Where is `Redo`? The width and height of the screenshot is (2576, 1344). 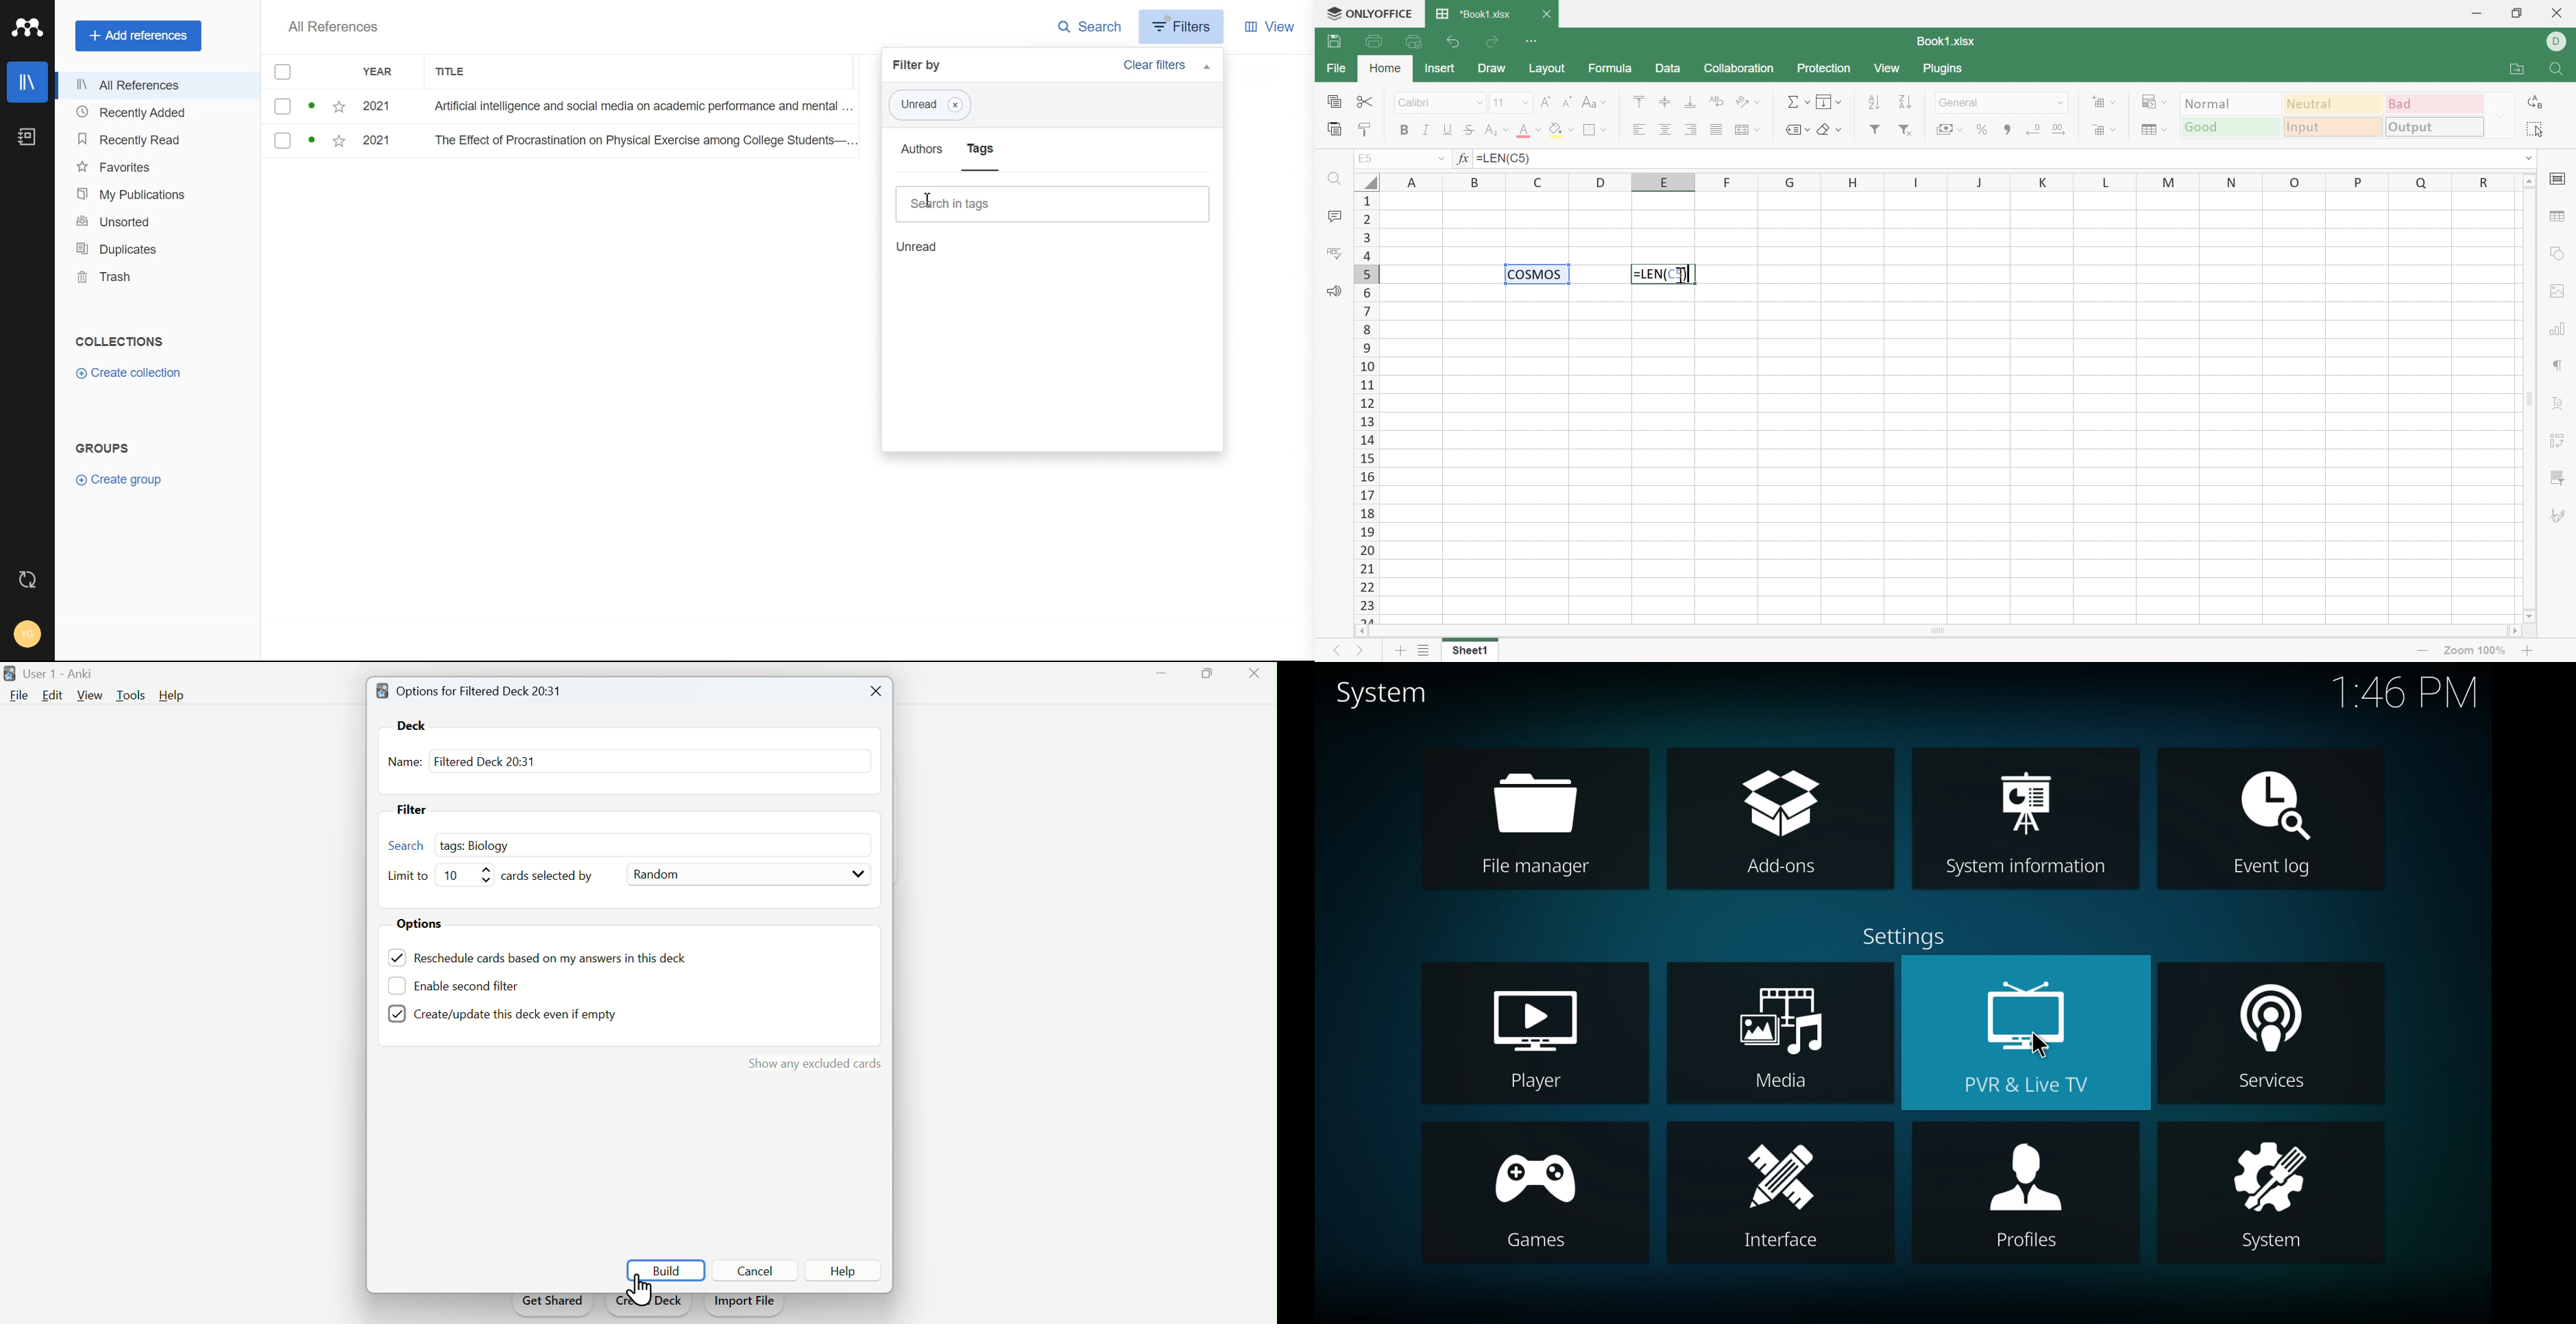 Redo is located at coordinates (1492, 45).